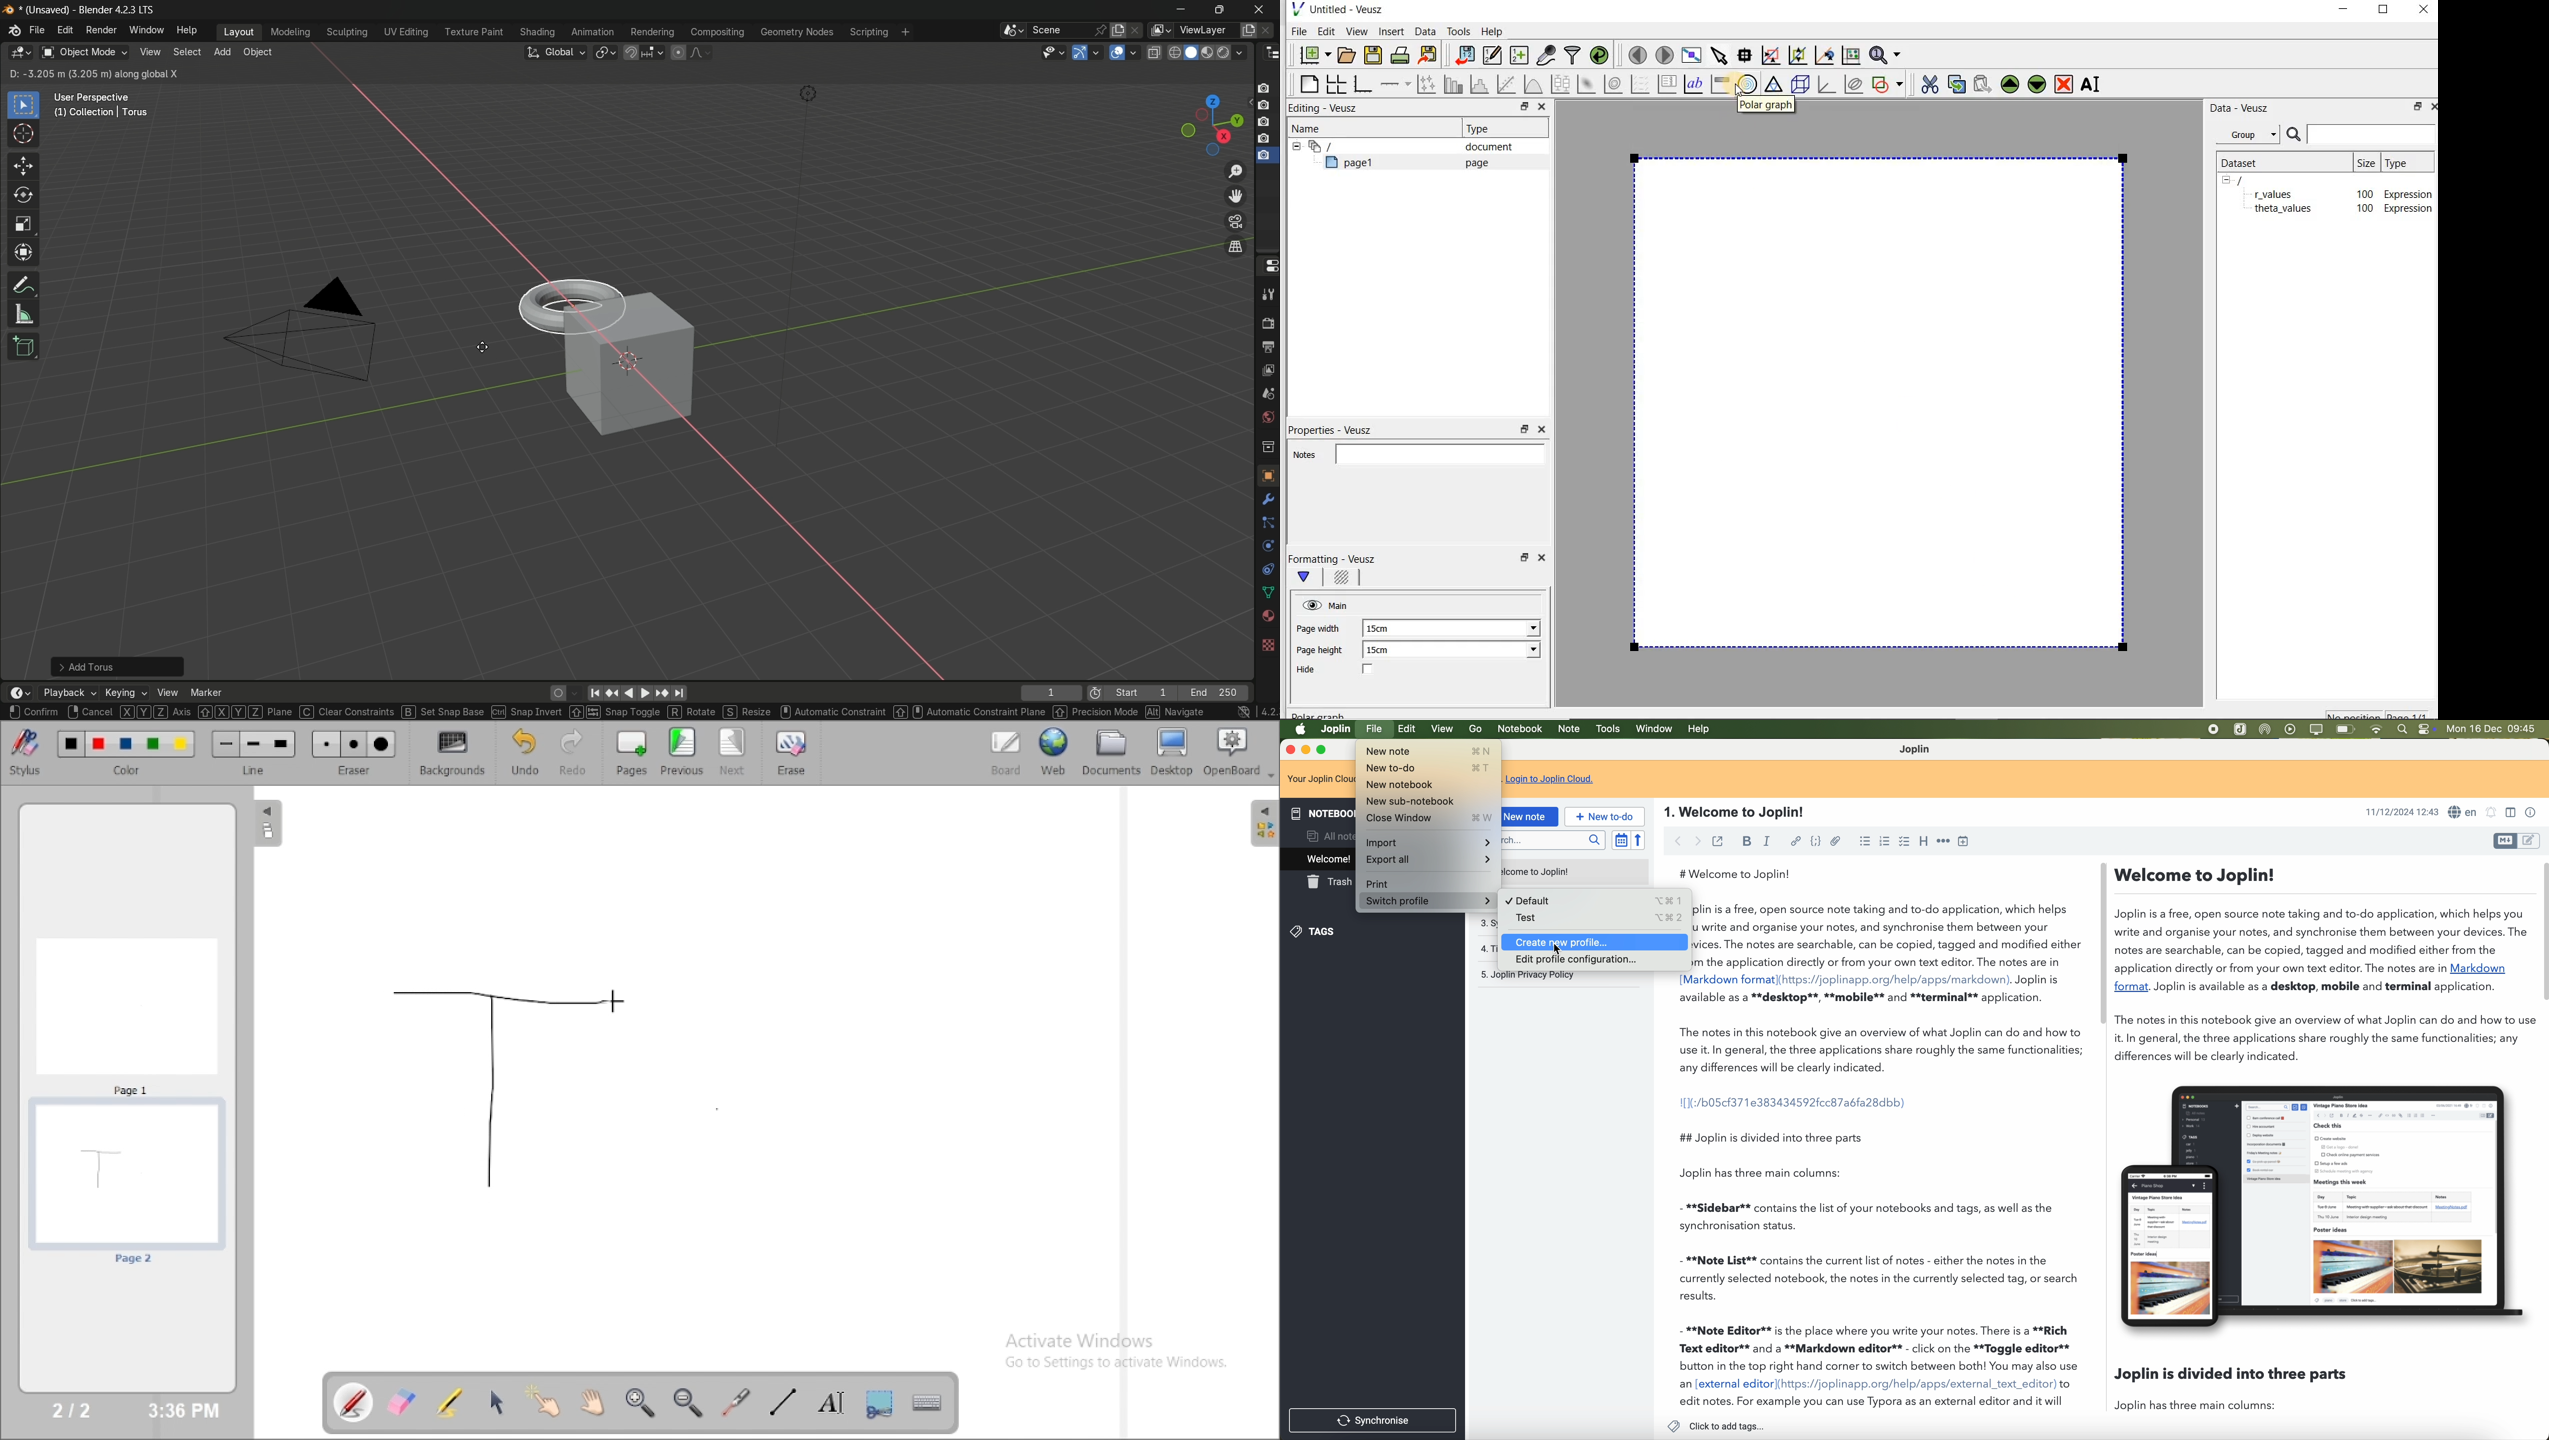 The width and height of the screenshot is (2576, 1456). I want to click on jump to keyframe, so click(664, 694).